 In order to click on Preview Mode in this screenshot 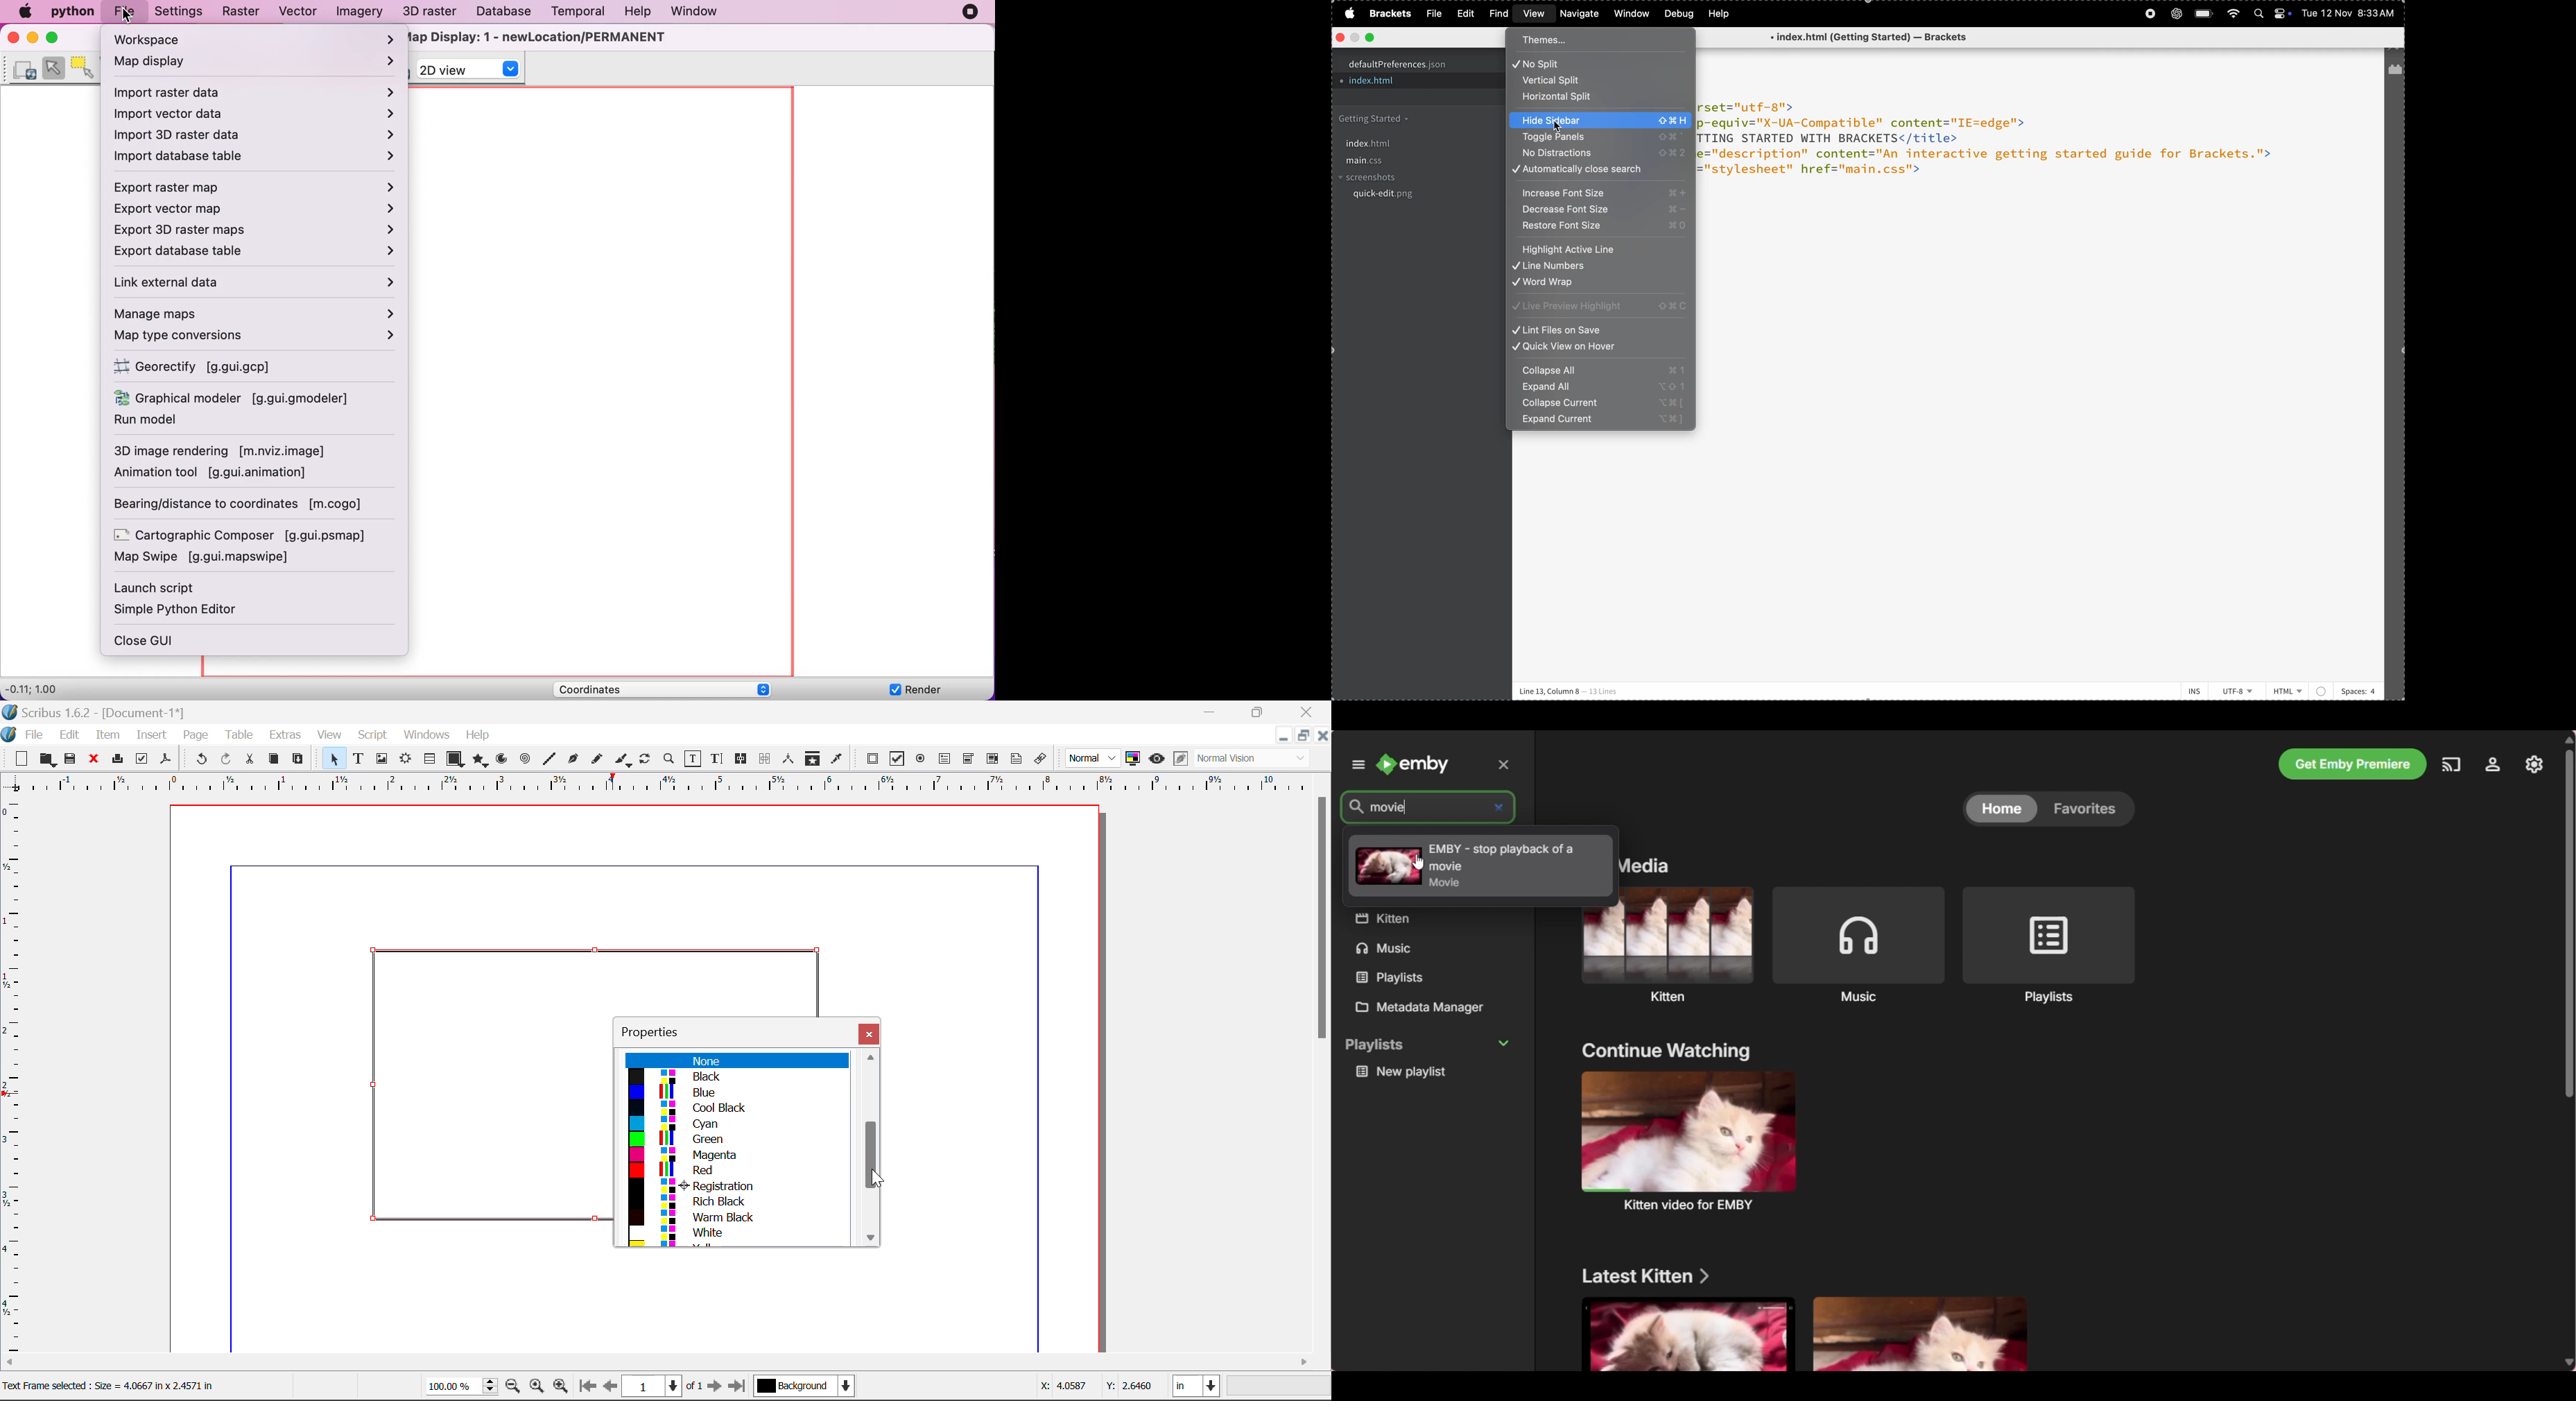, I will do `click(1093, 759)`.